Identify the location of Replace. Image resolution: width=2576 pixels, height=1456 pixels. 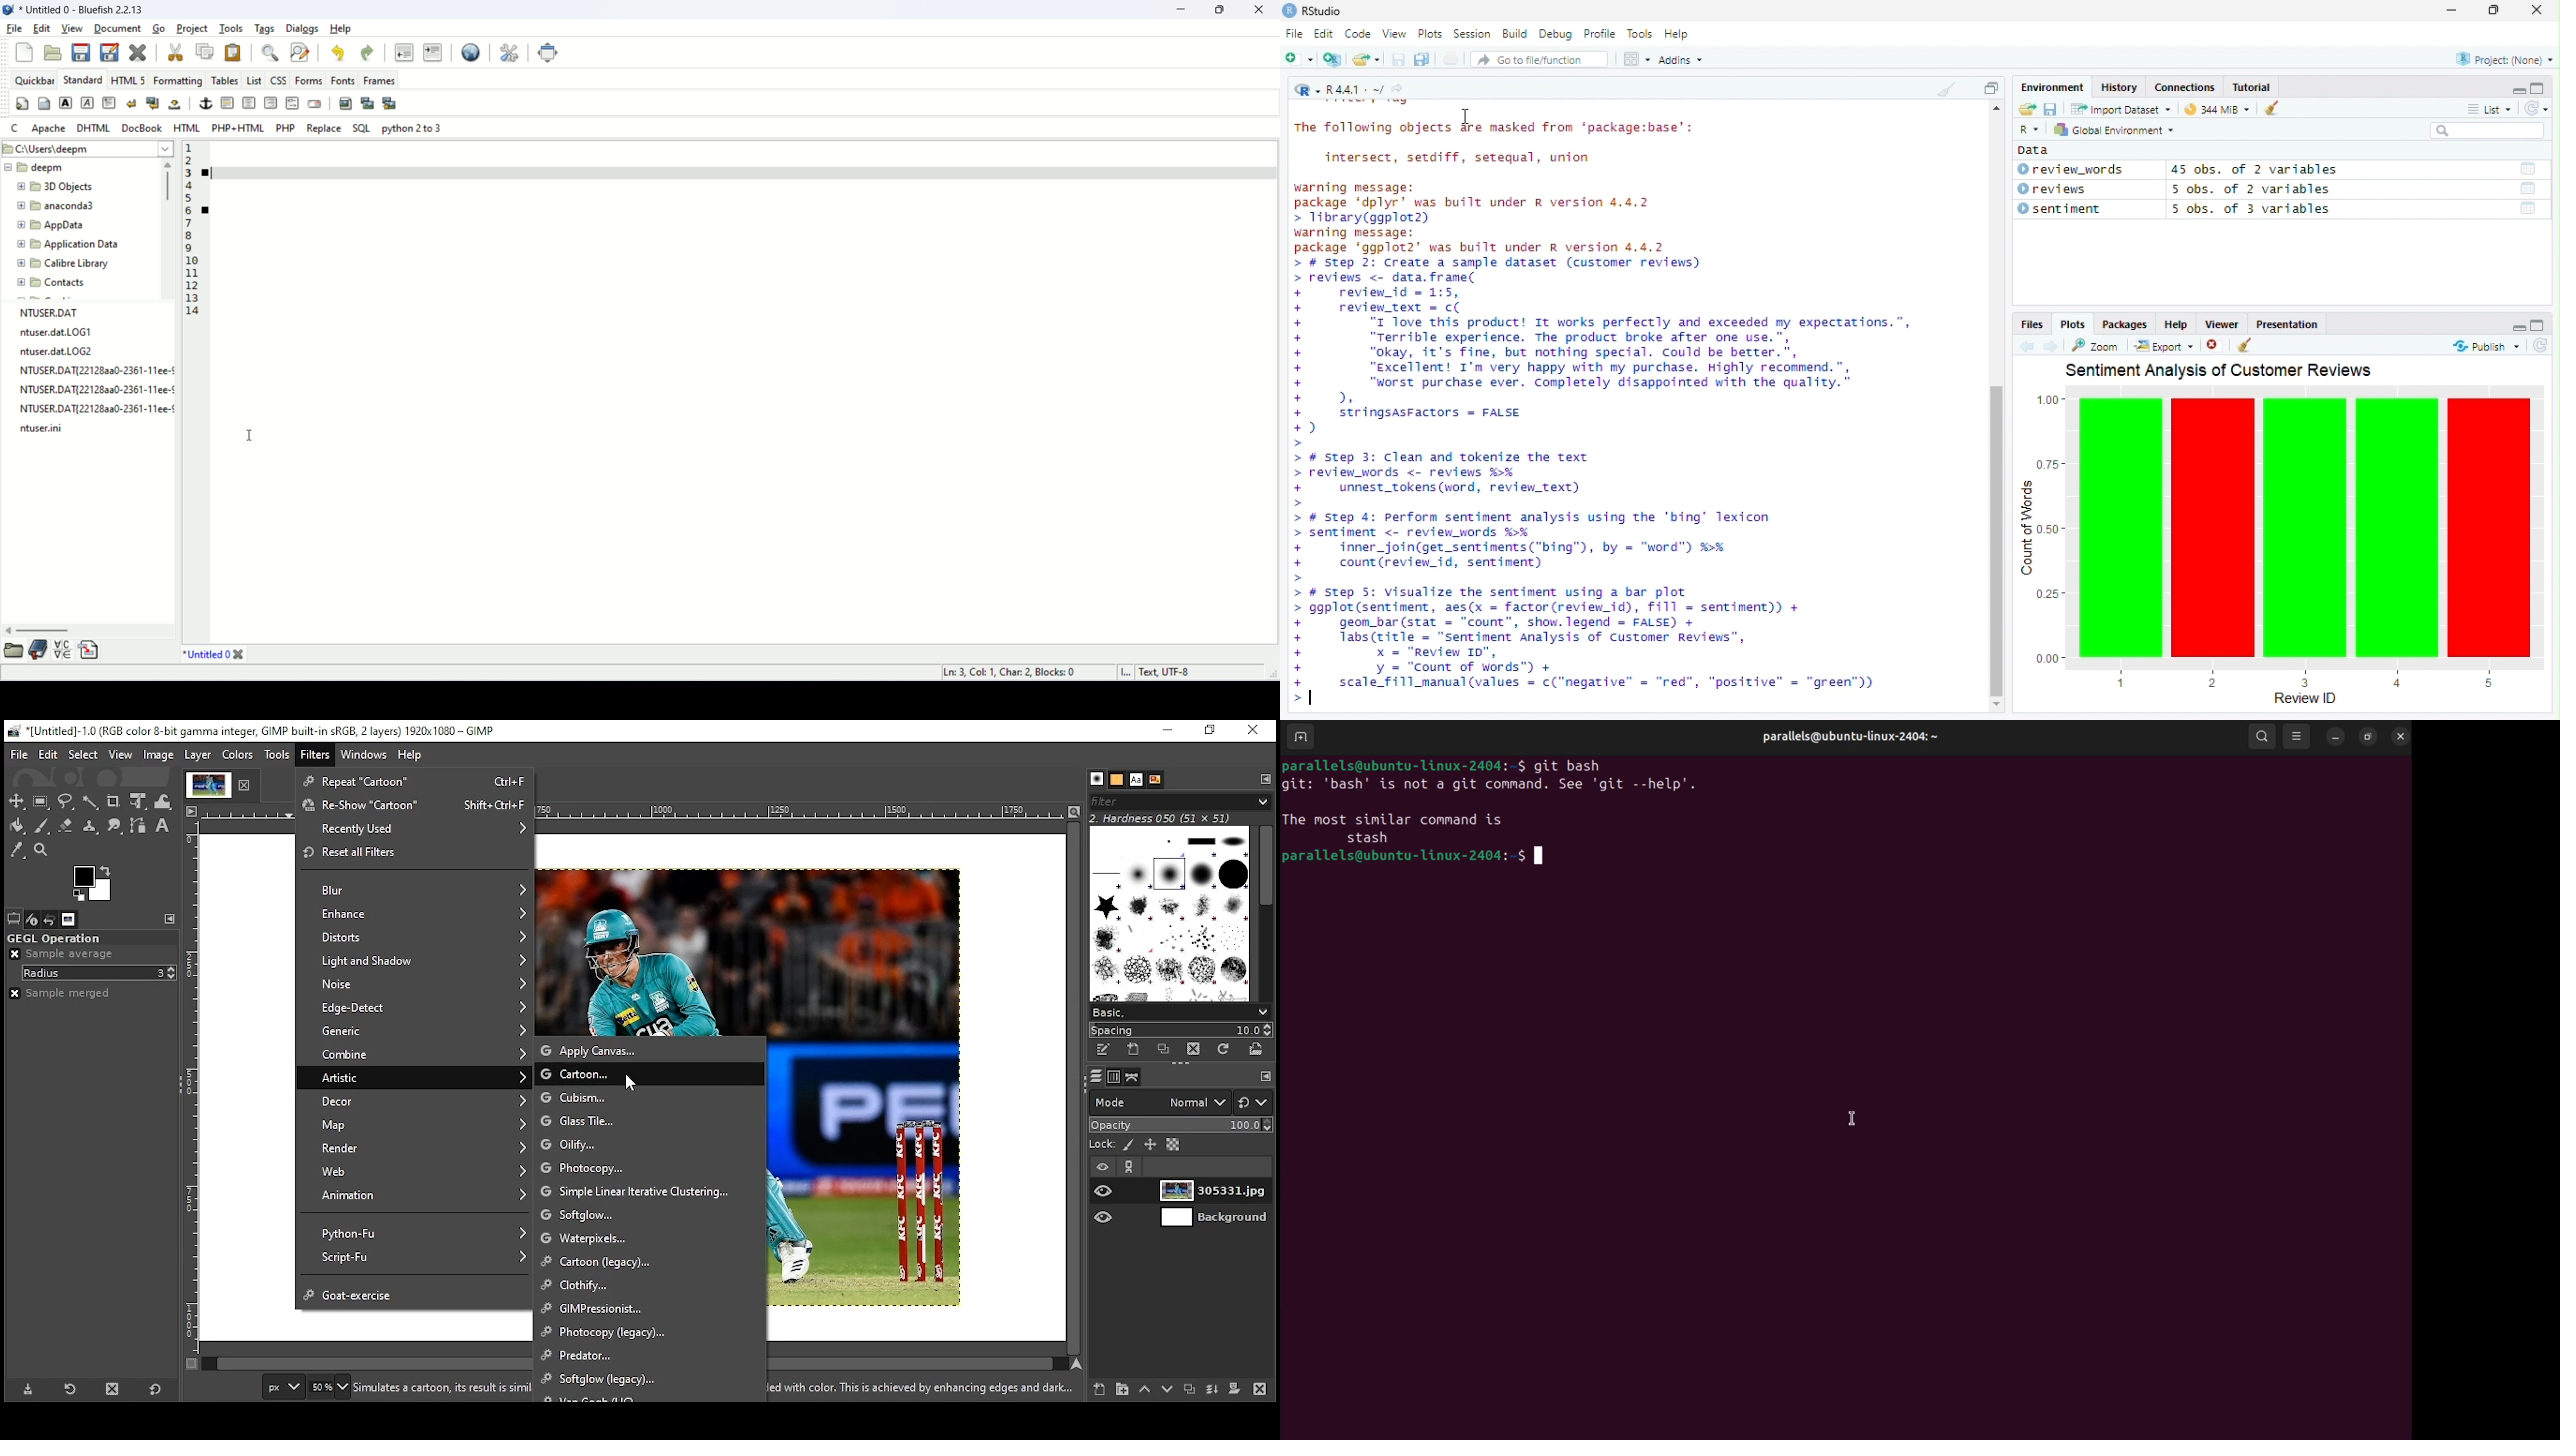
(323, 129).